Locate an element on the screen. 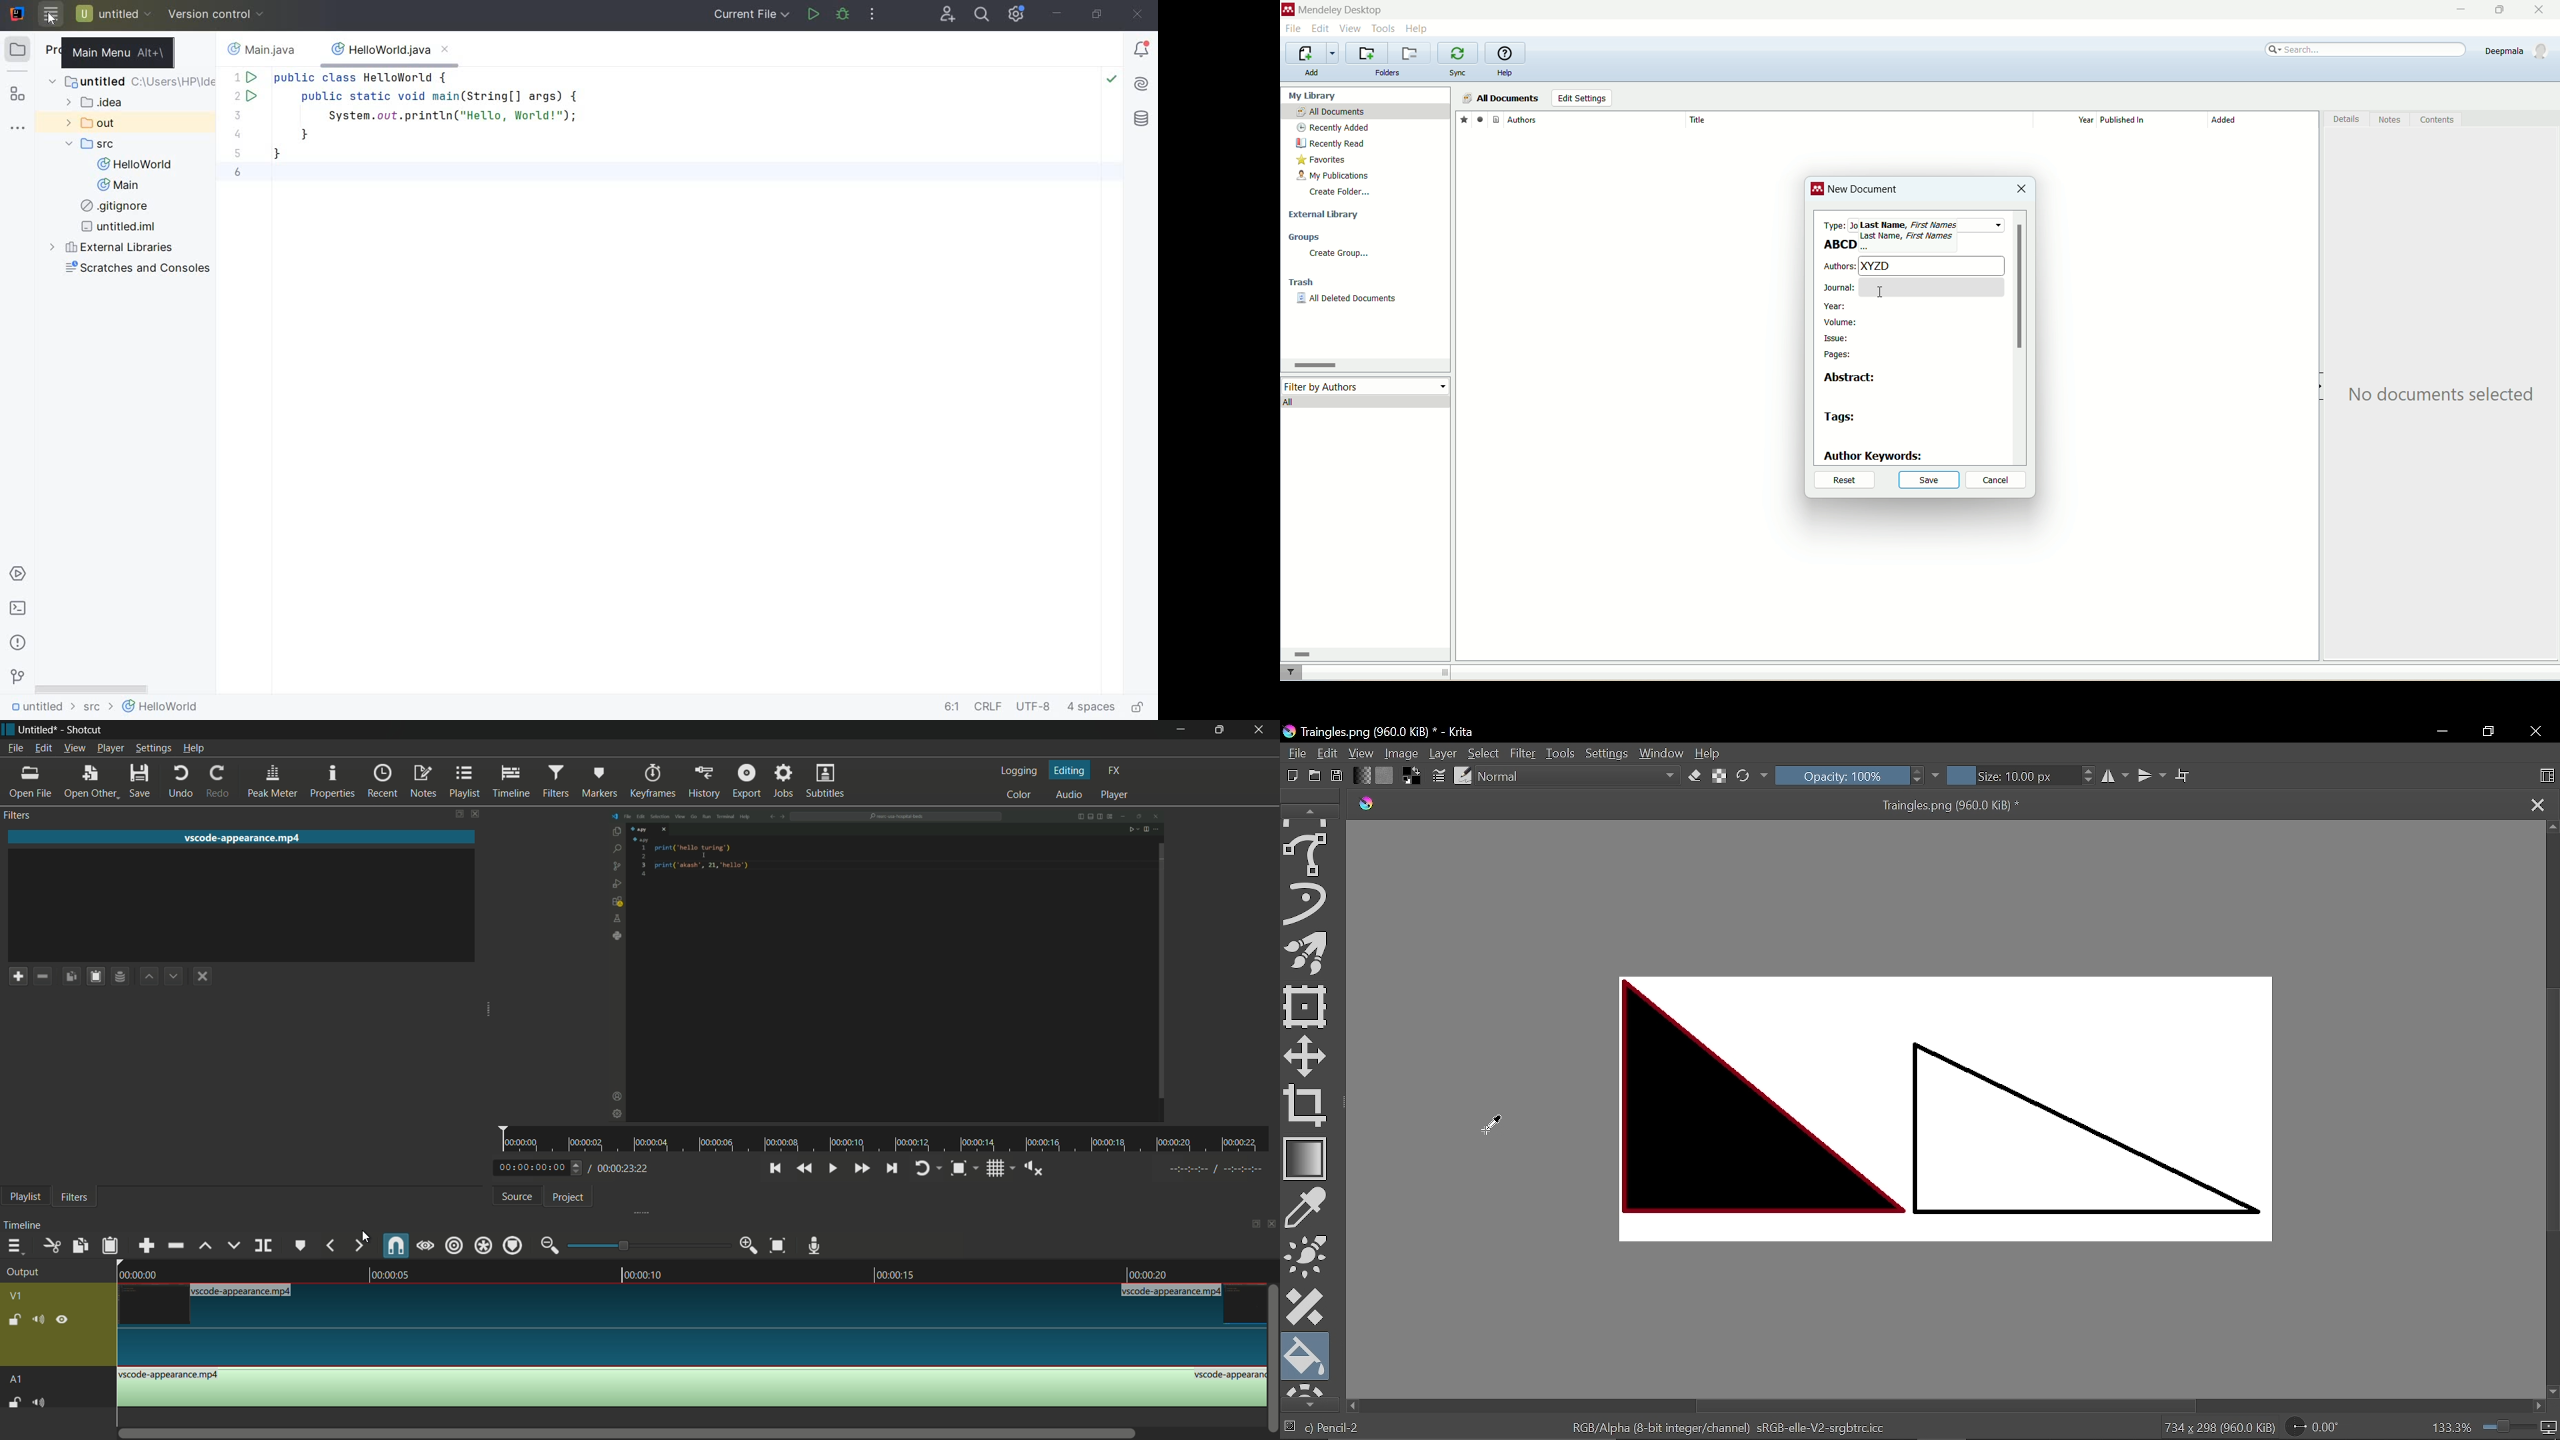  Select is located at coordinates (1483, 754).